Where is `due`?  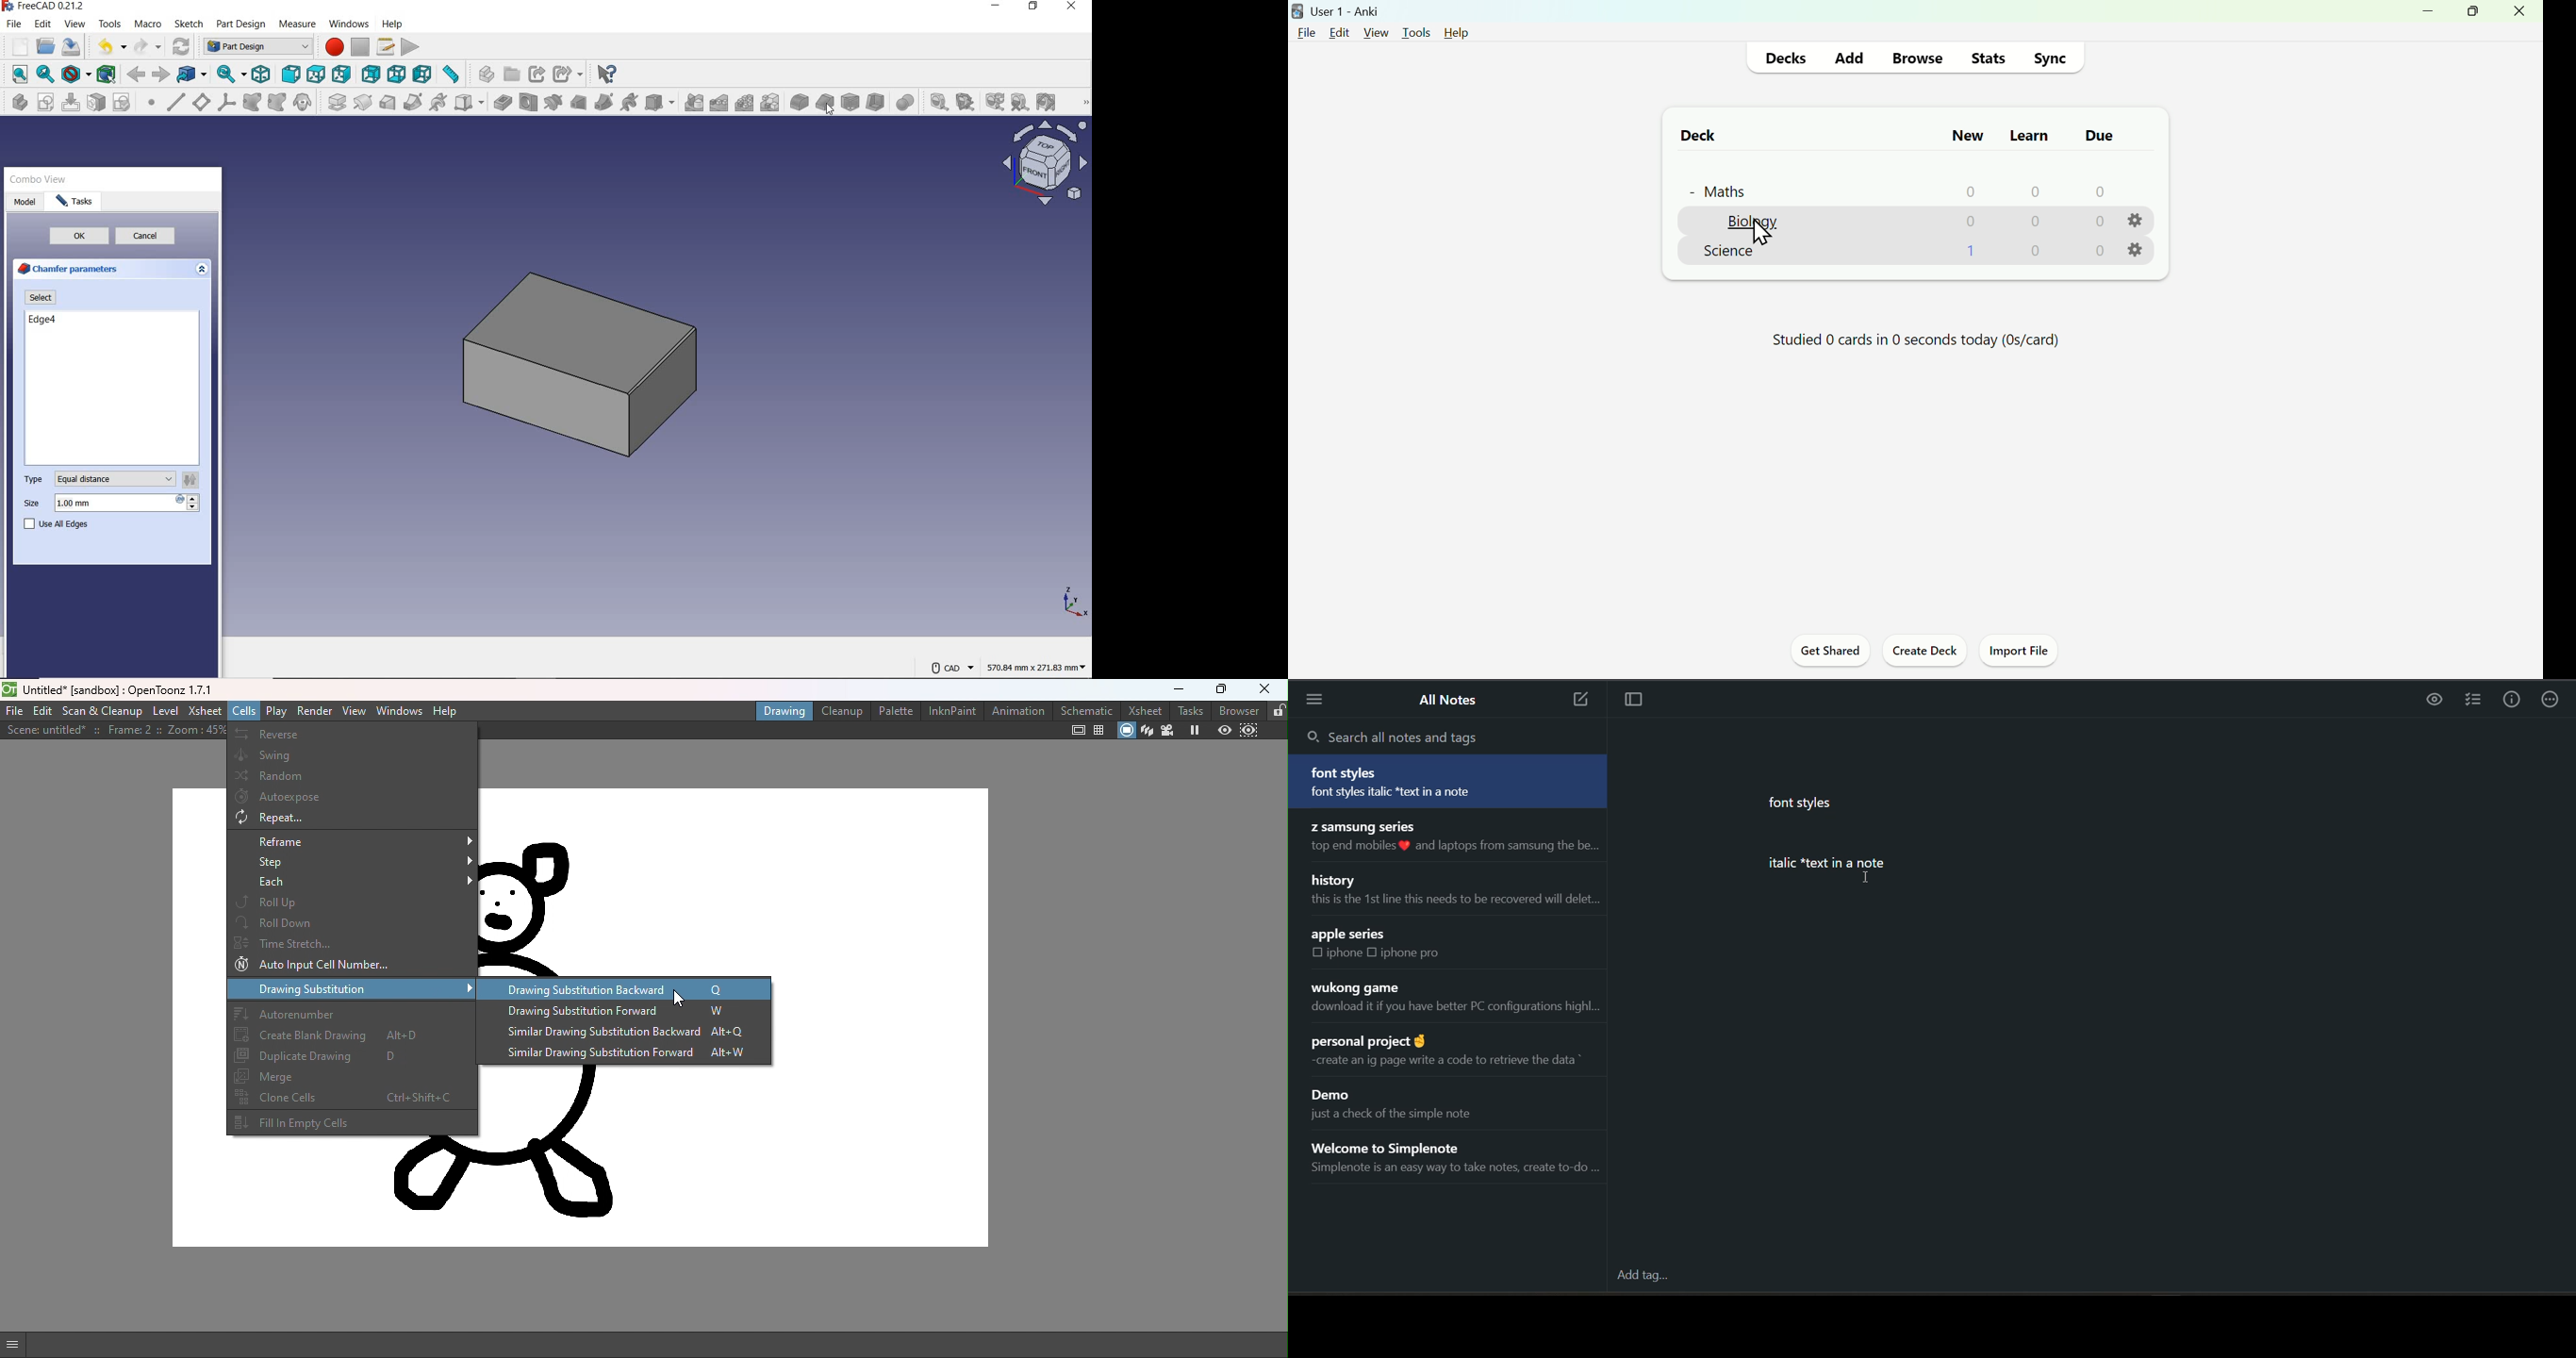 due is located at coordinates (2100, 136).